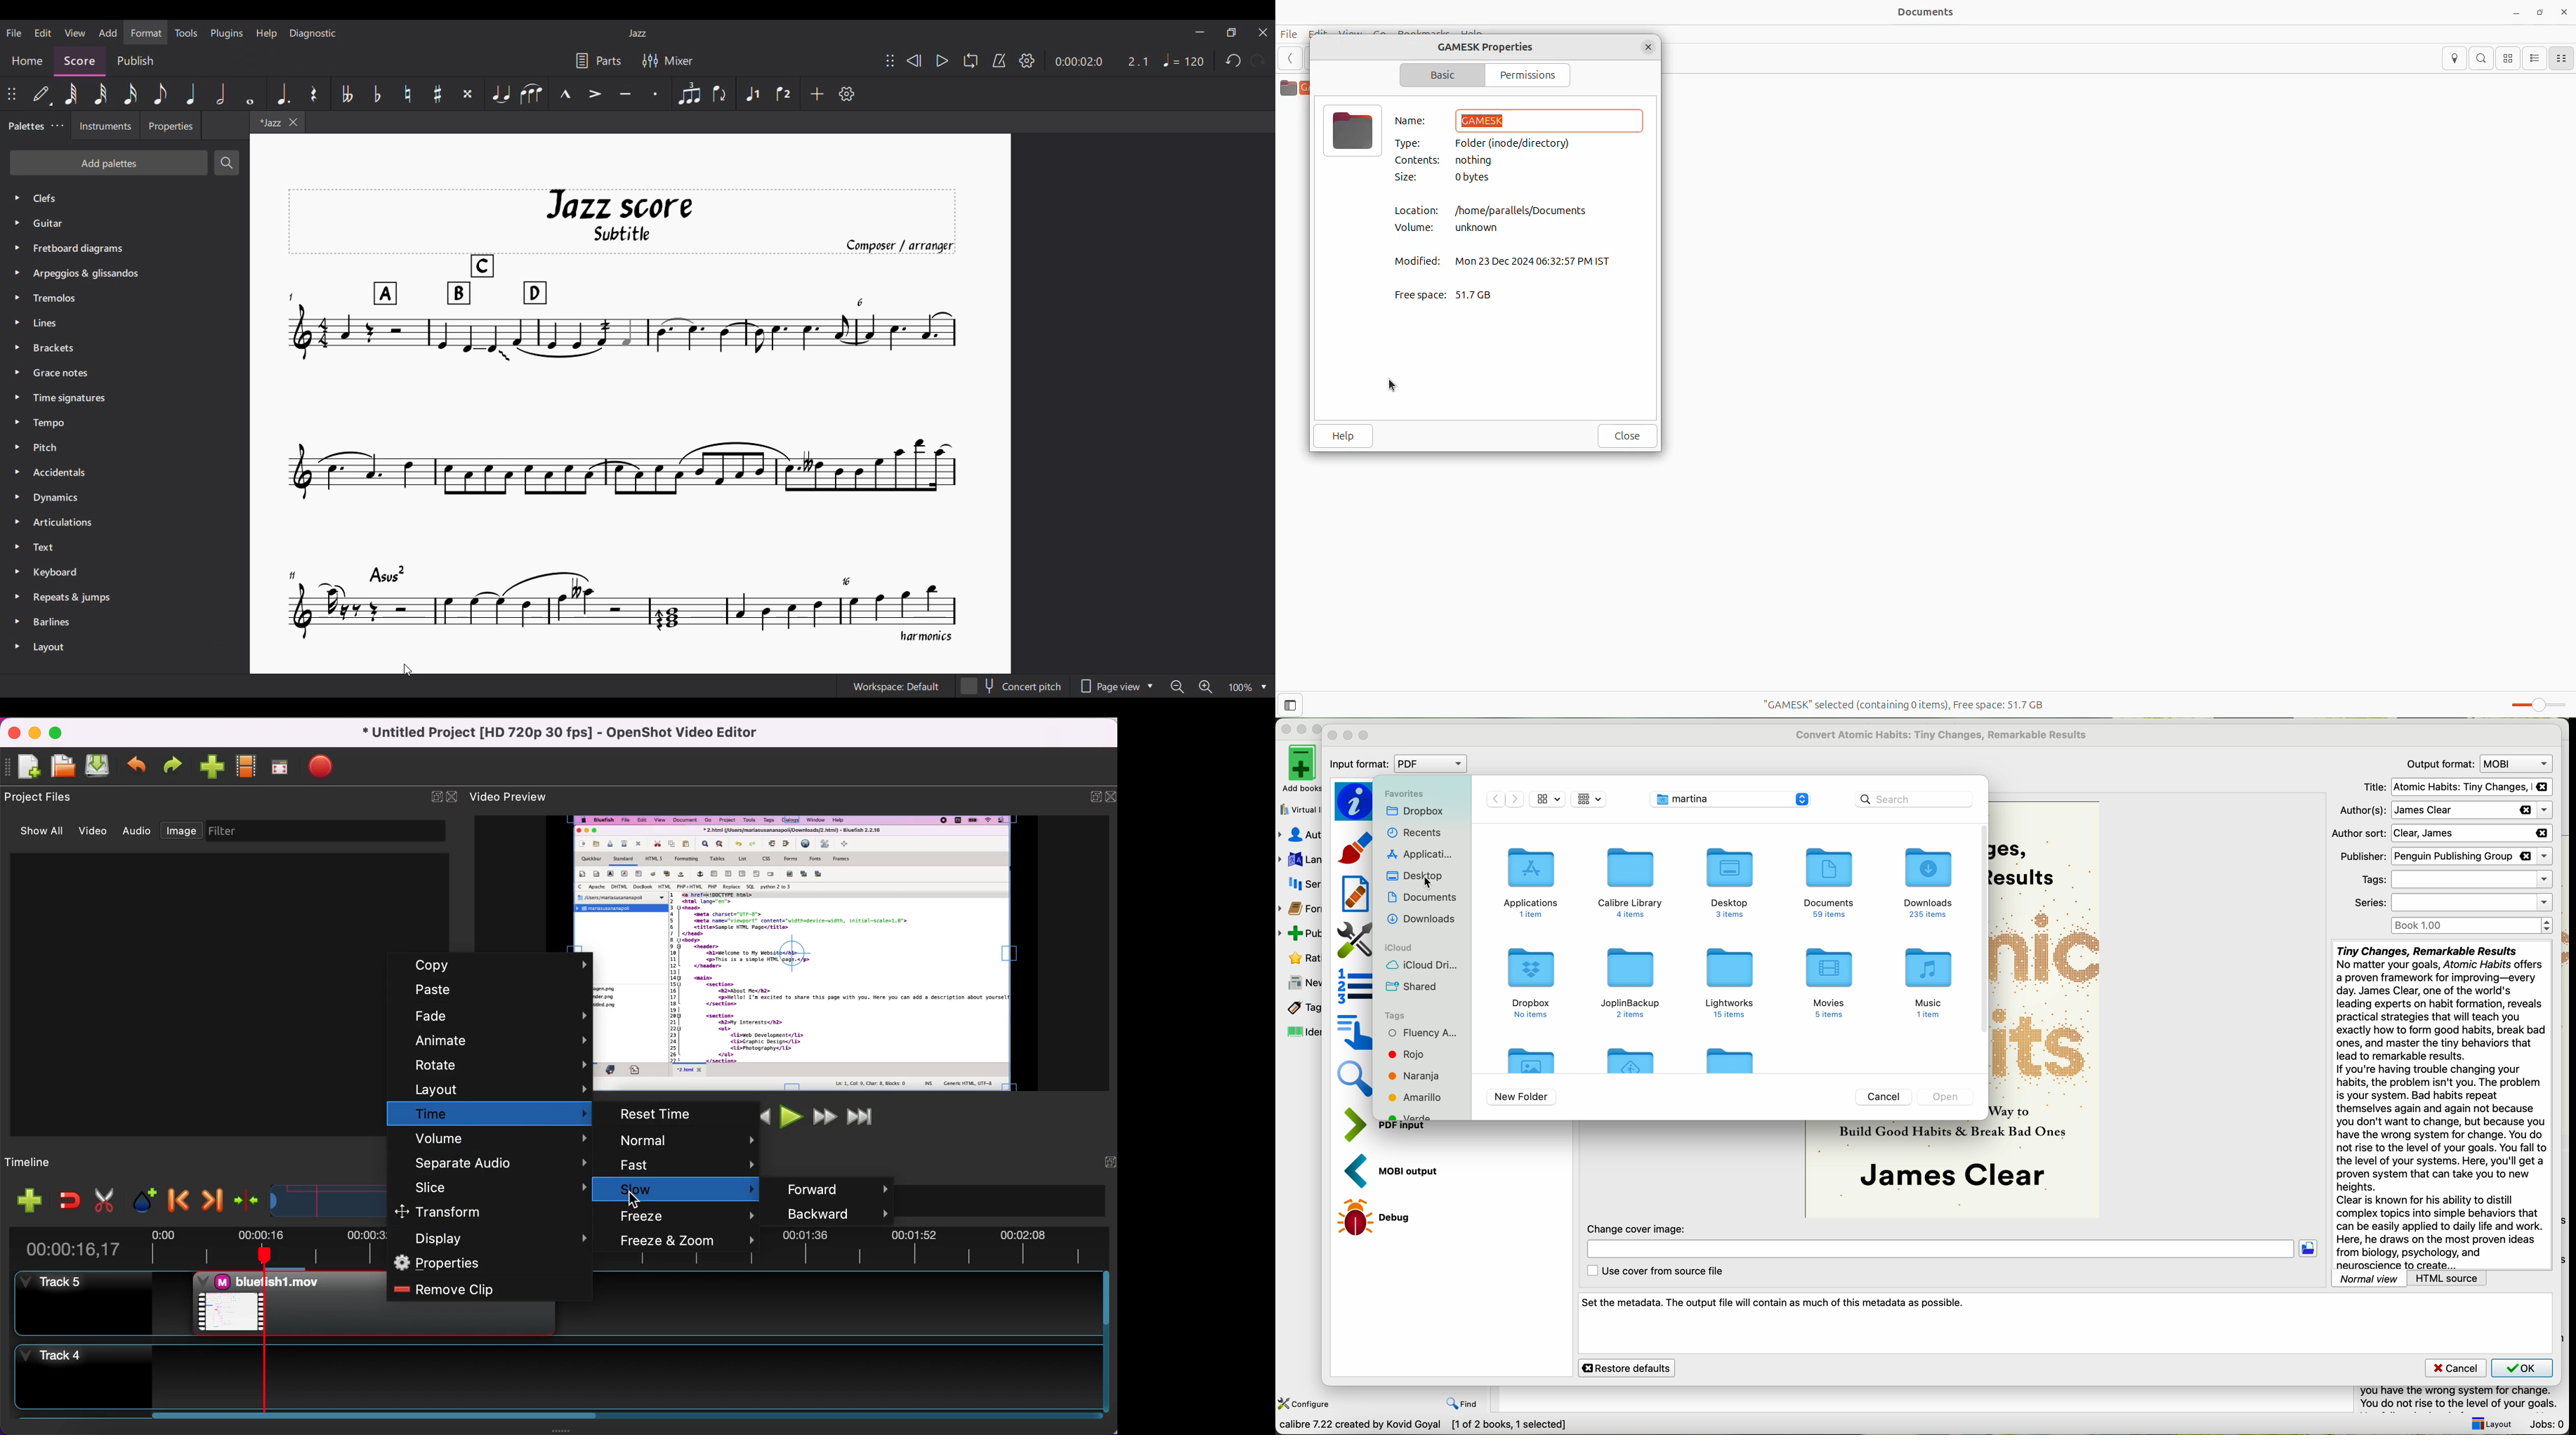 This screenshot has height=1456, width=2576. I want to click on video preview, so click(849, 953).